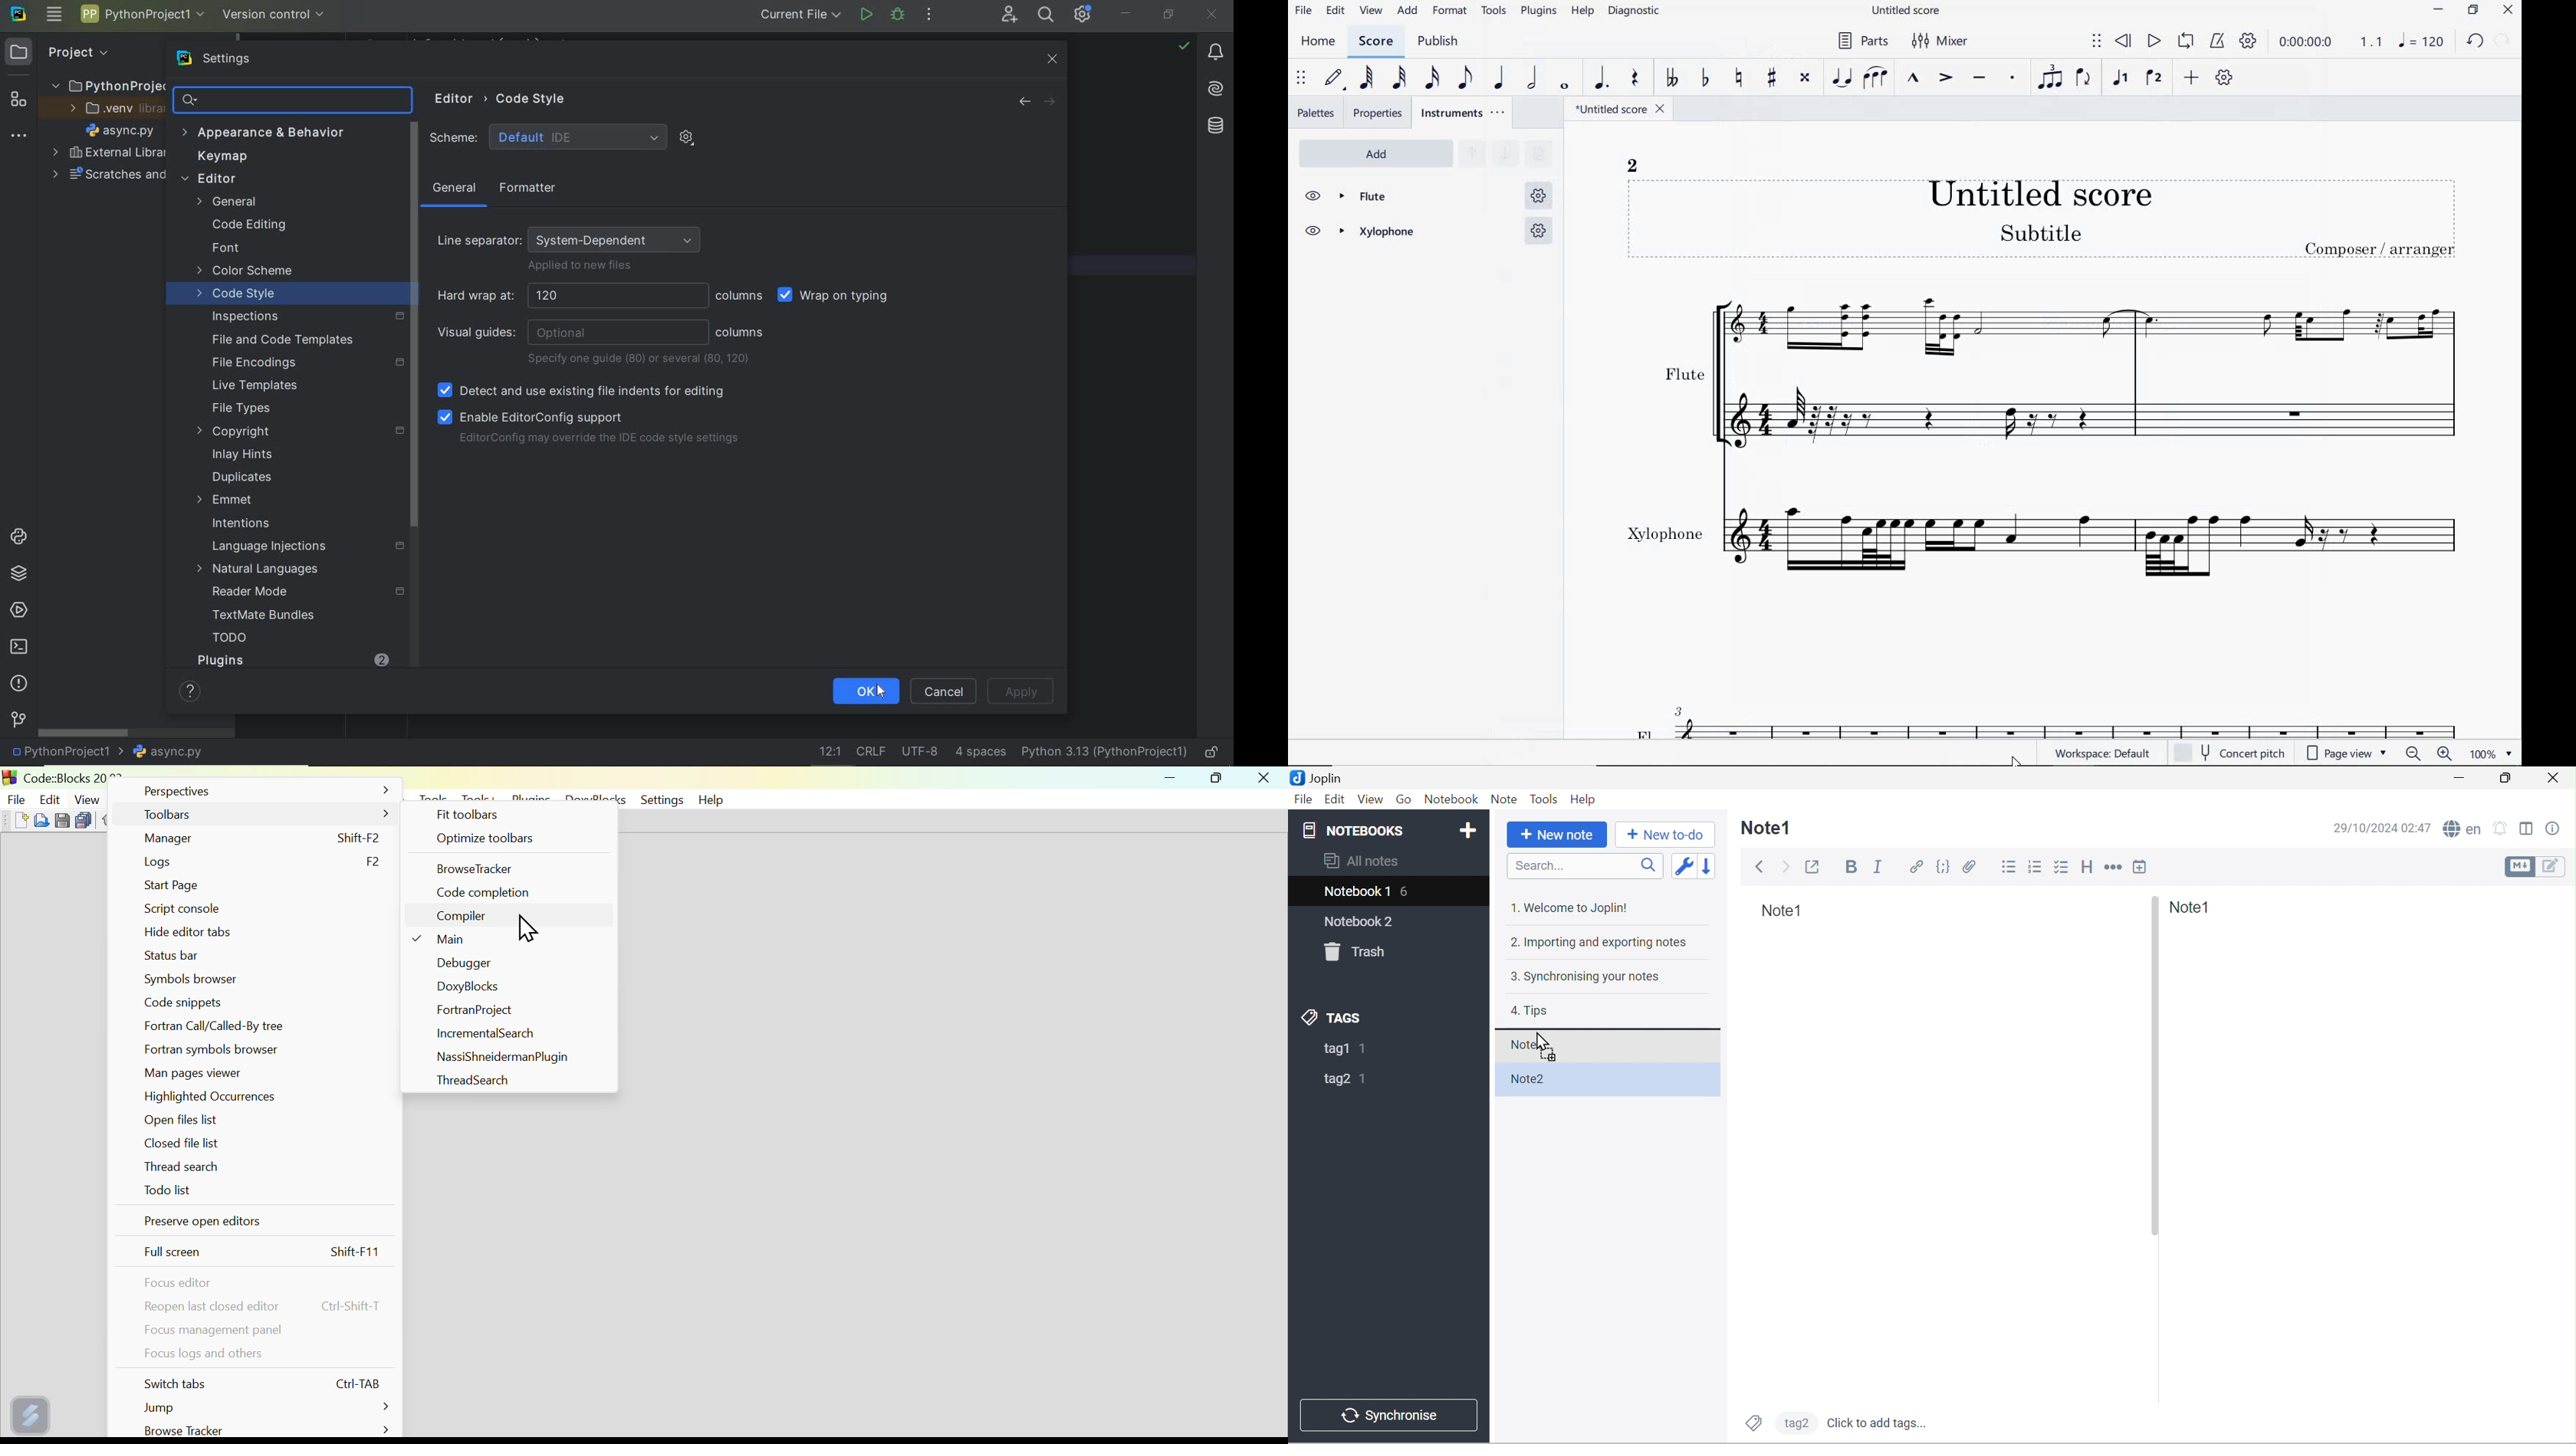 This screenshot has width=2576, height=1456. I want to click on tag2, so click(1336, 1081).